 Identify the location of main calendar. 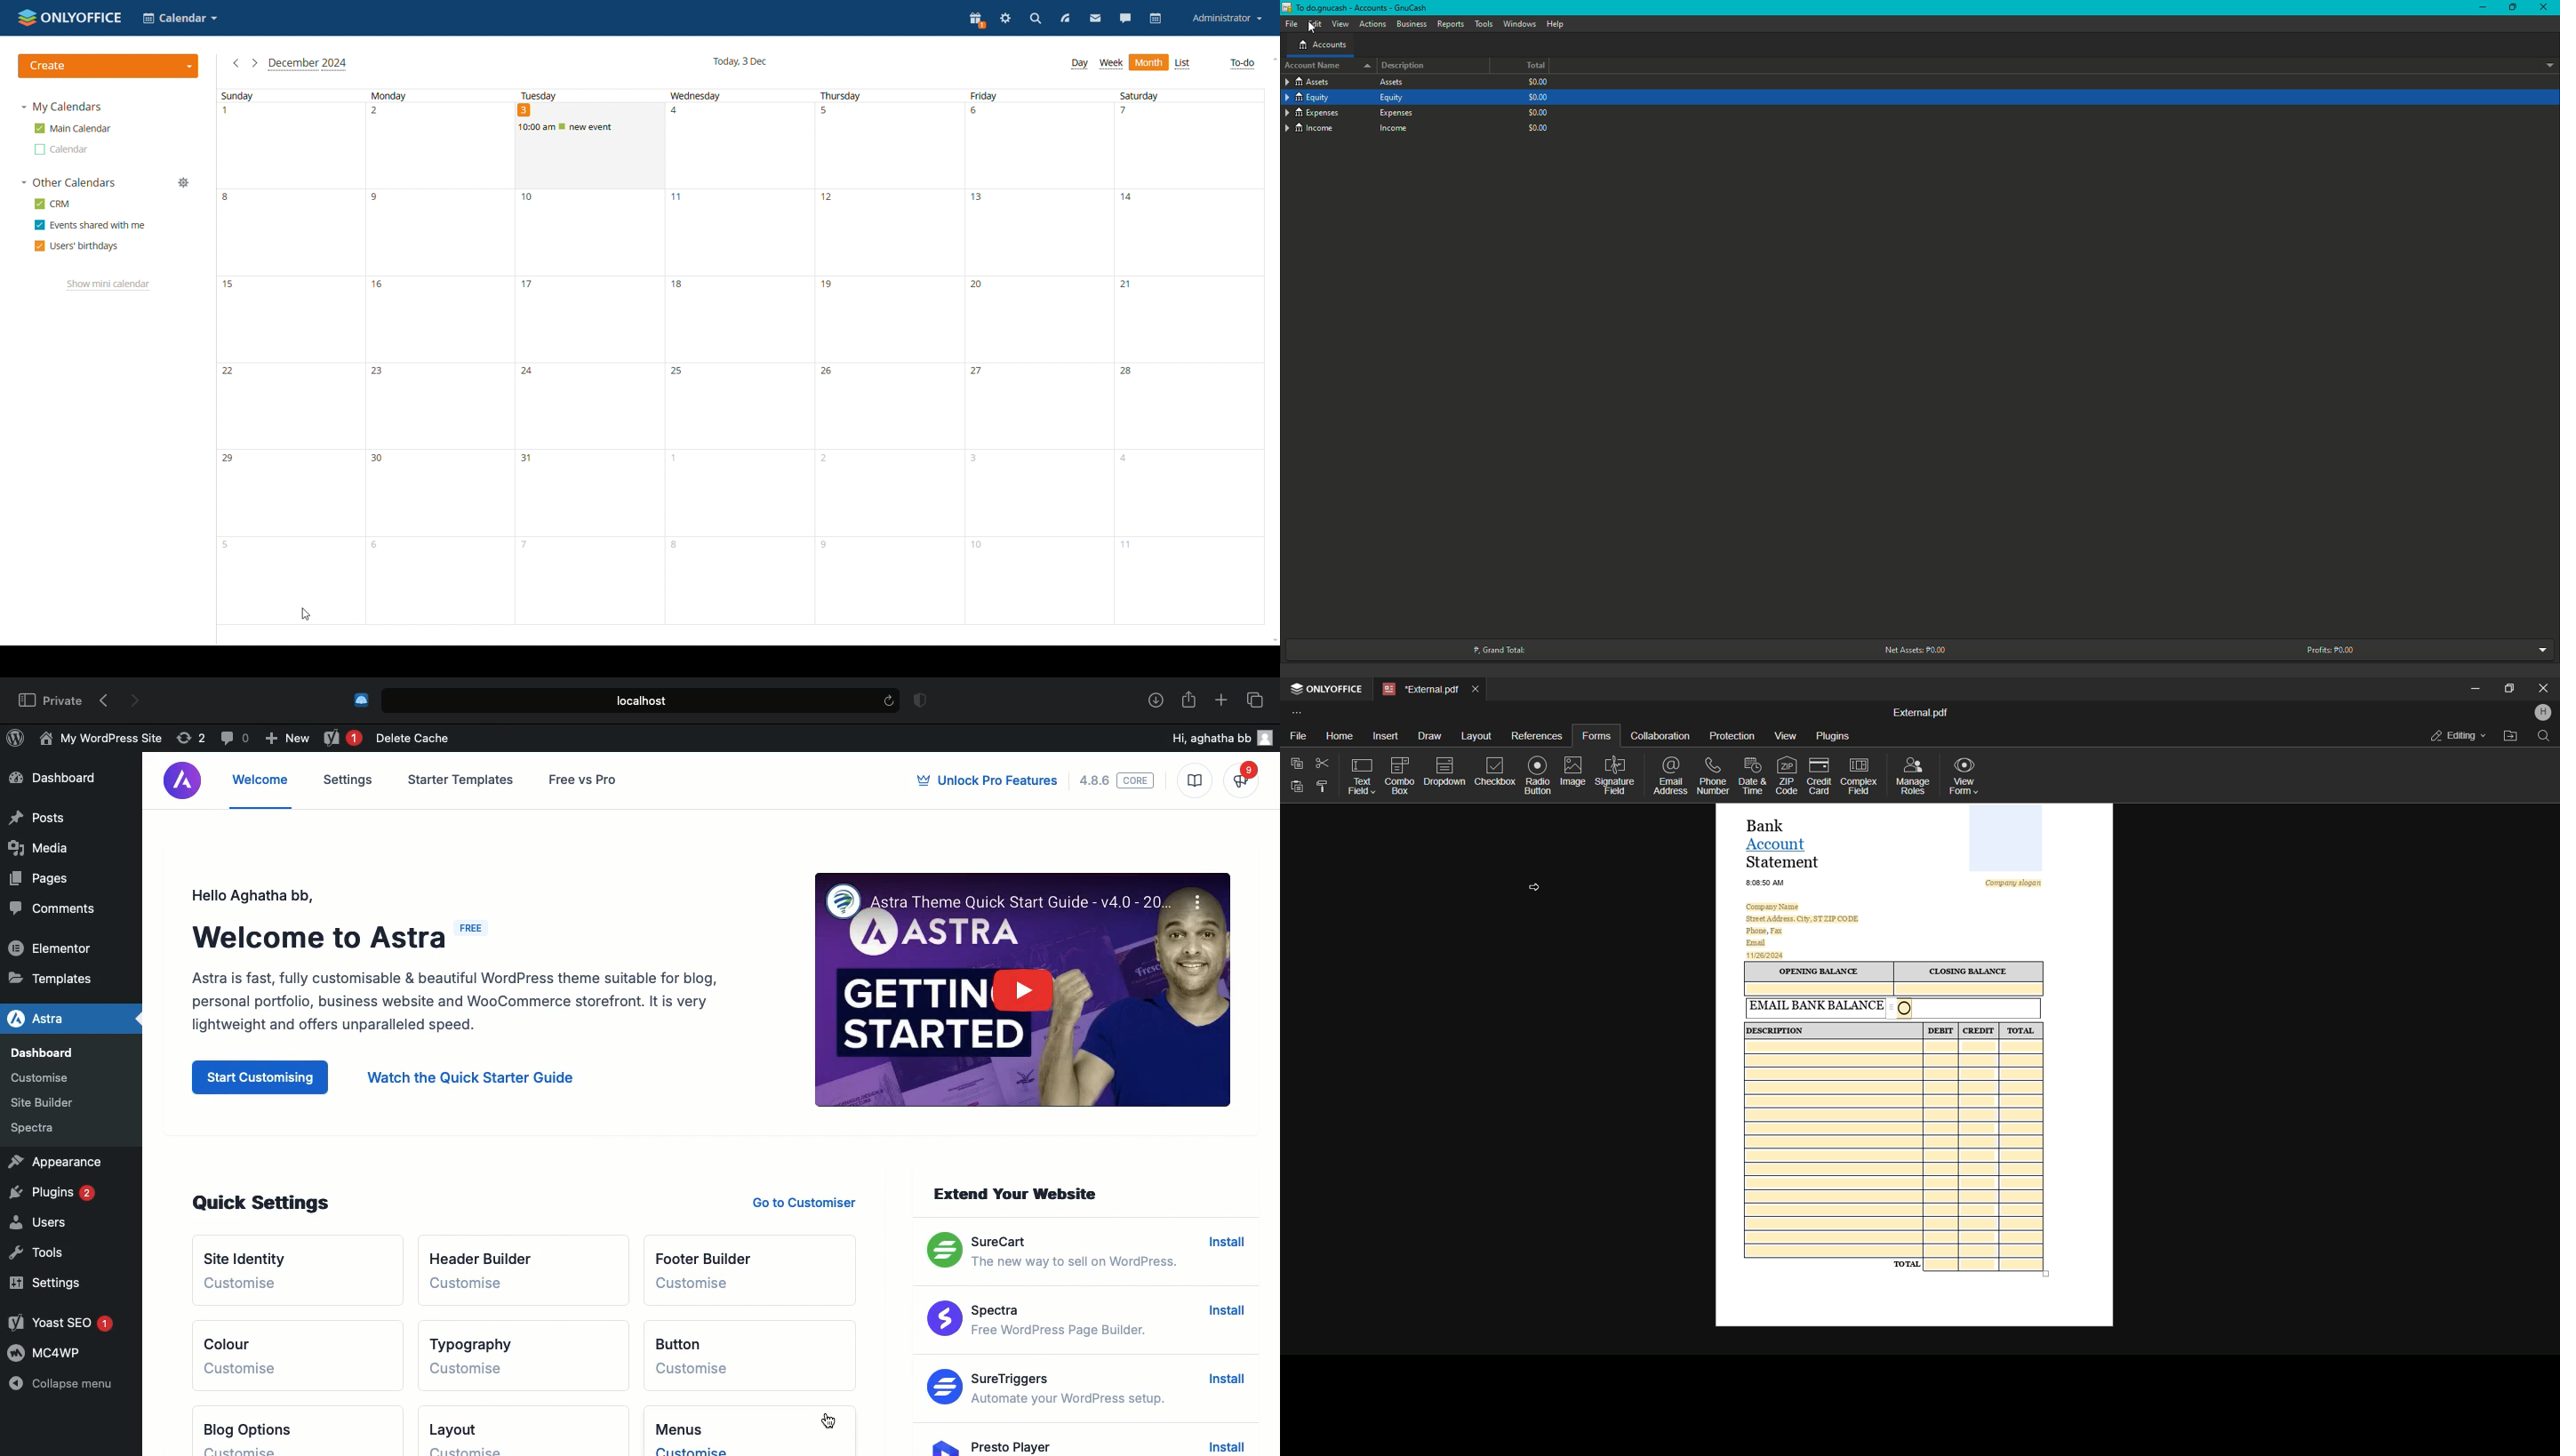
(73, 128).